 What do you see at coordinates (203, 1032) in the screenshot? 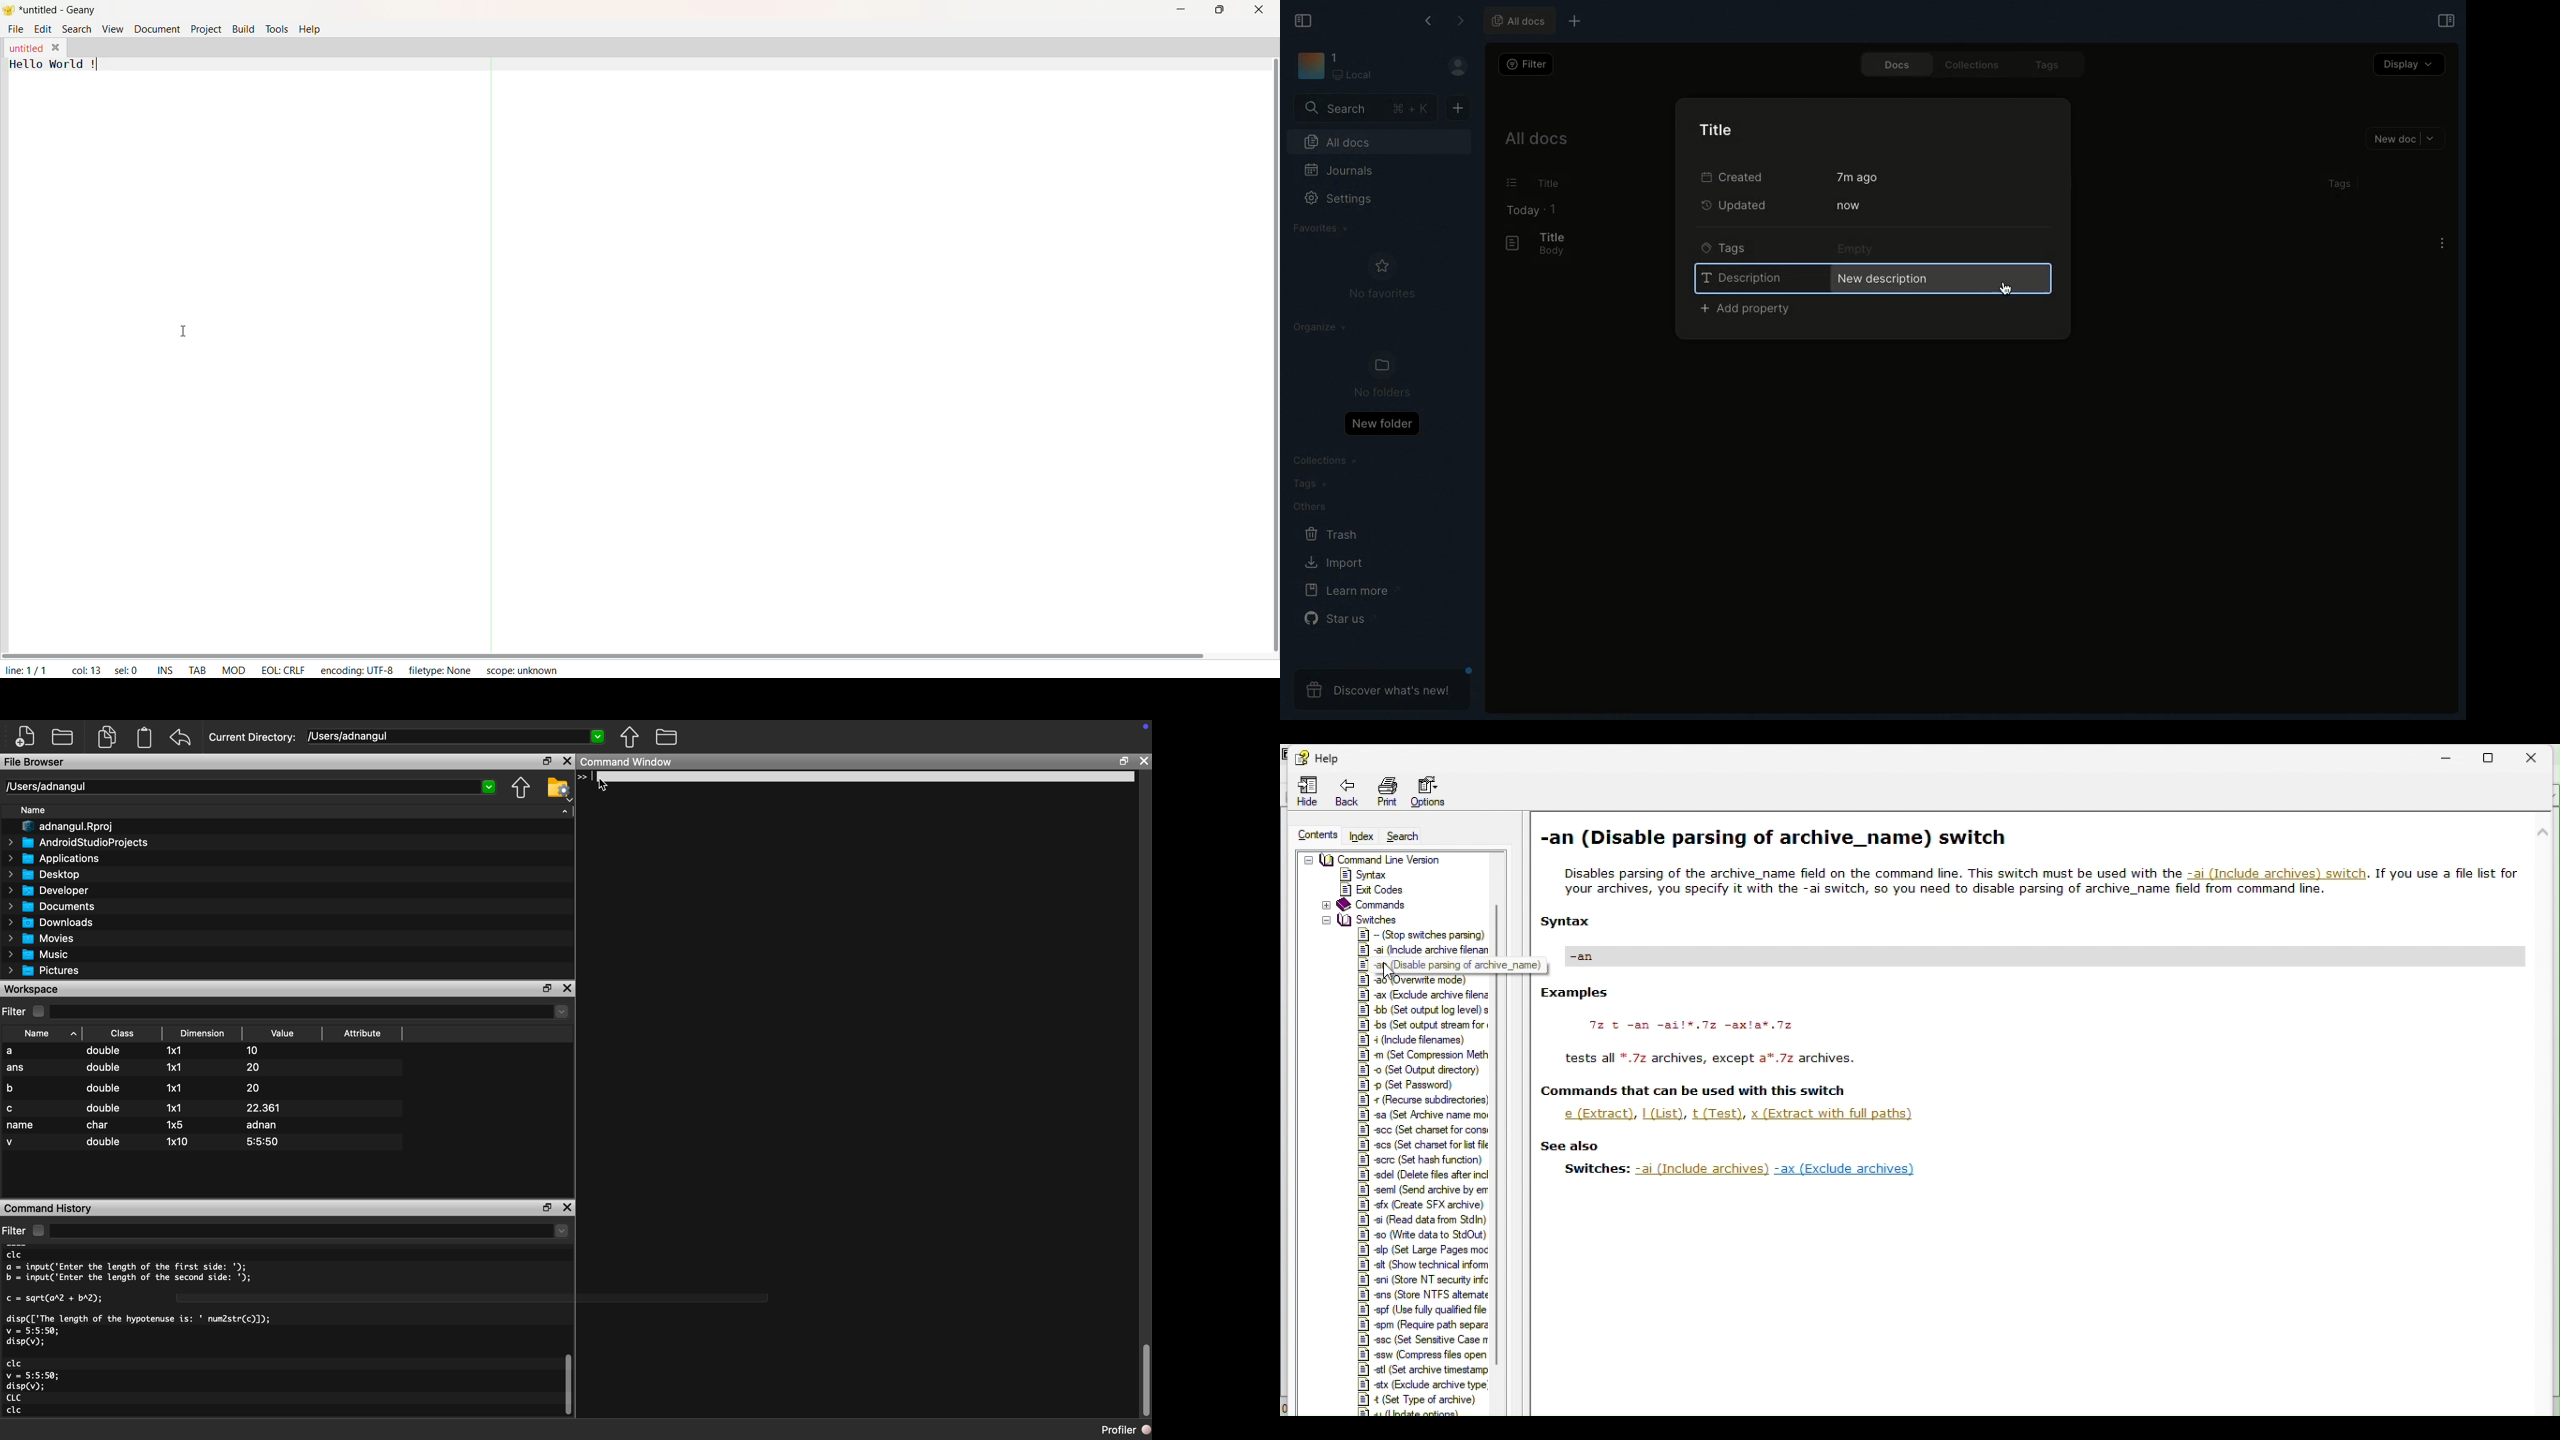
I see `Dimension` at bounding box center [203, 1032].